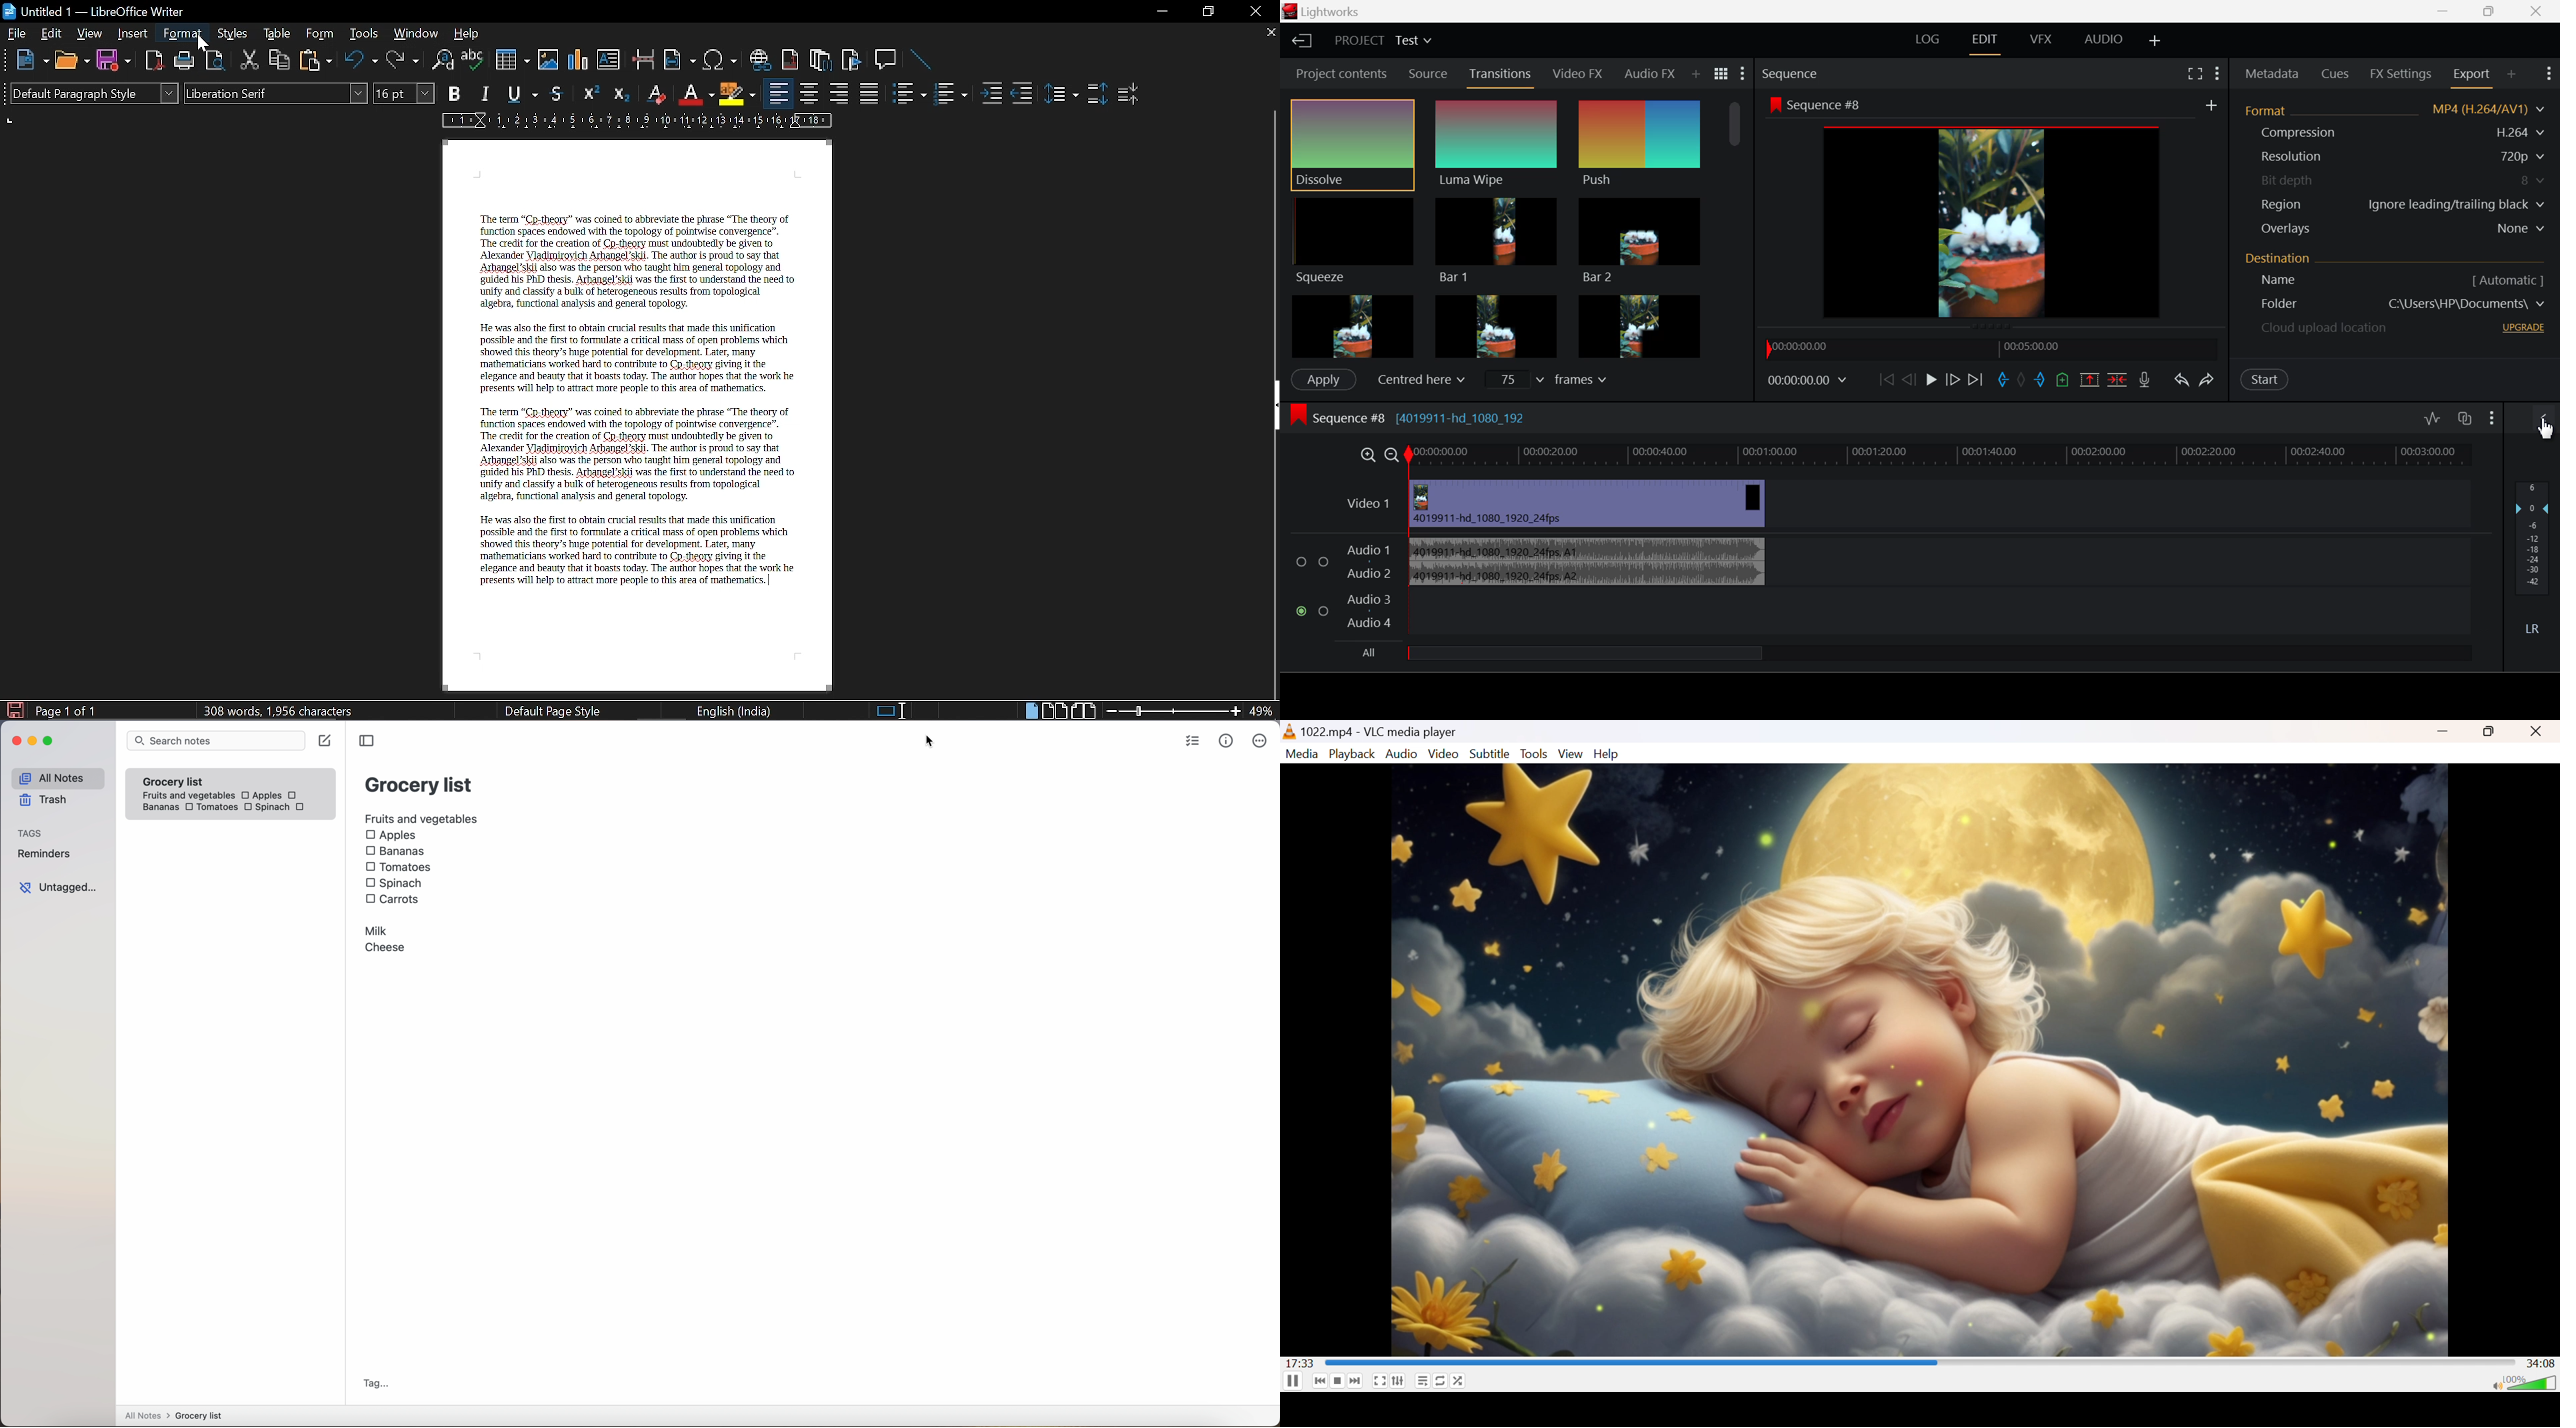 This screenshot has height=1428, width=2576. I want to click on Destination Details, so click(2397, 271).